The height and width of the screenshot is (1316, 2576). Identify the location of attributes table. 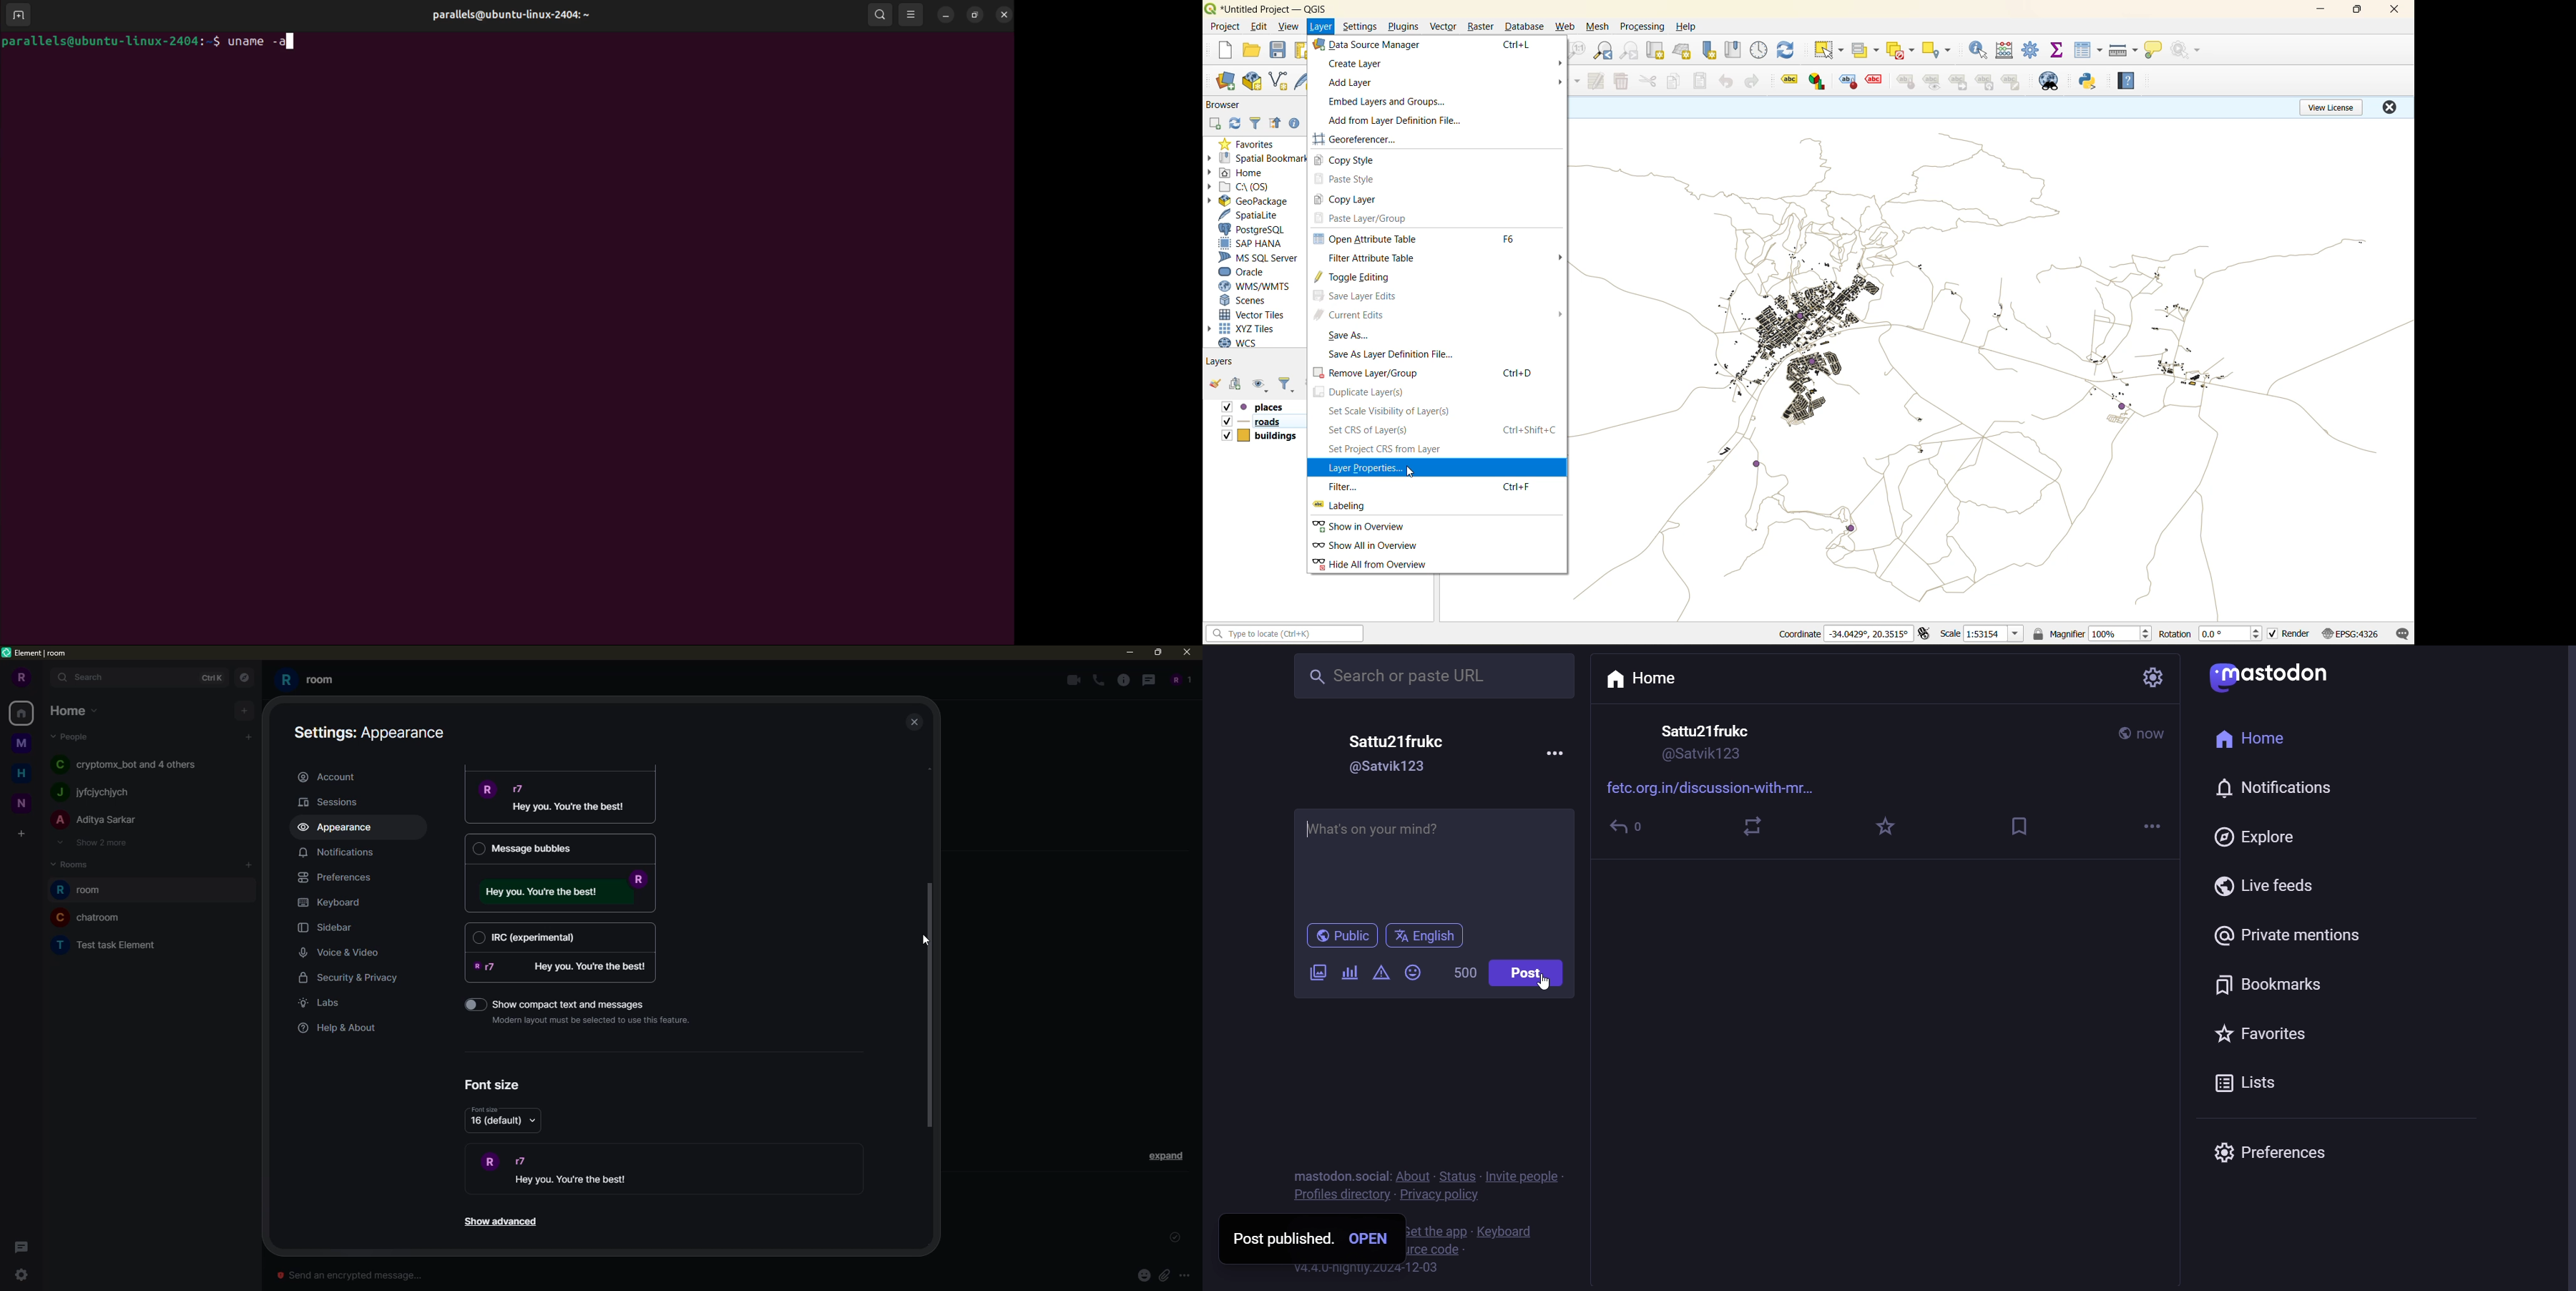
(2089, 52).